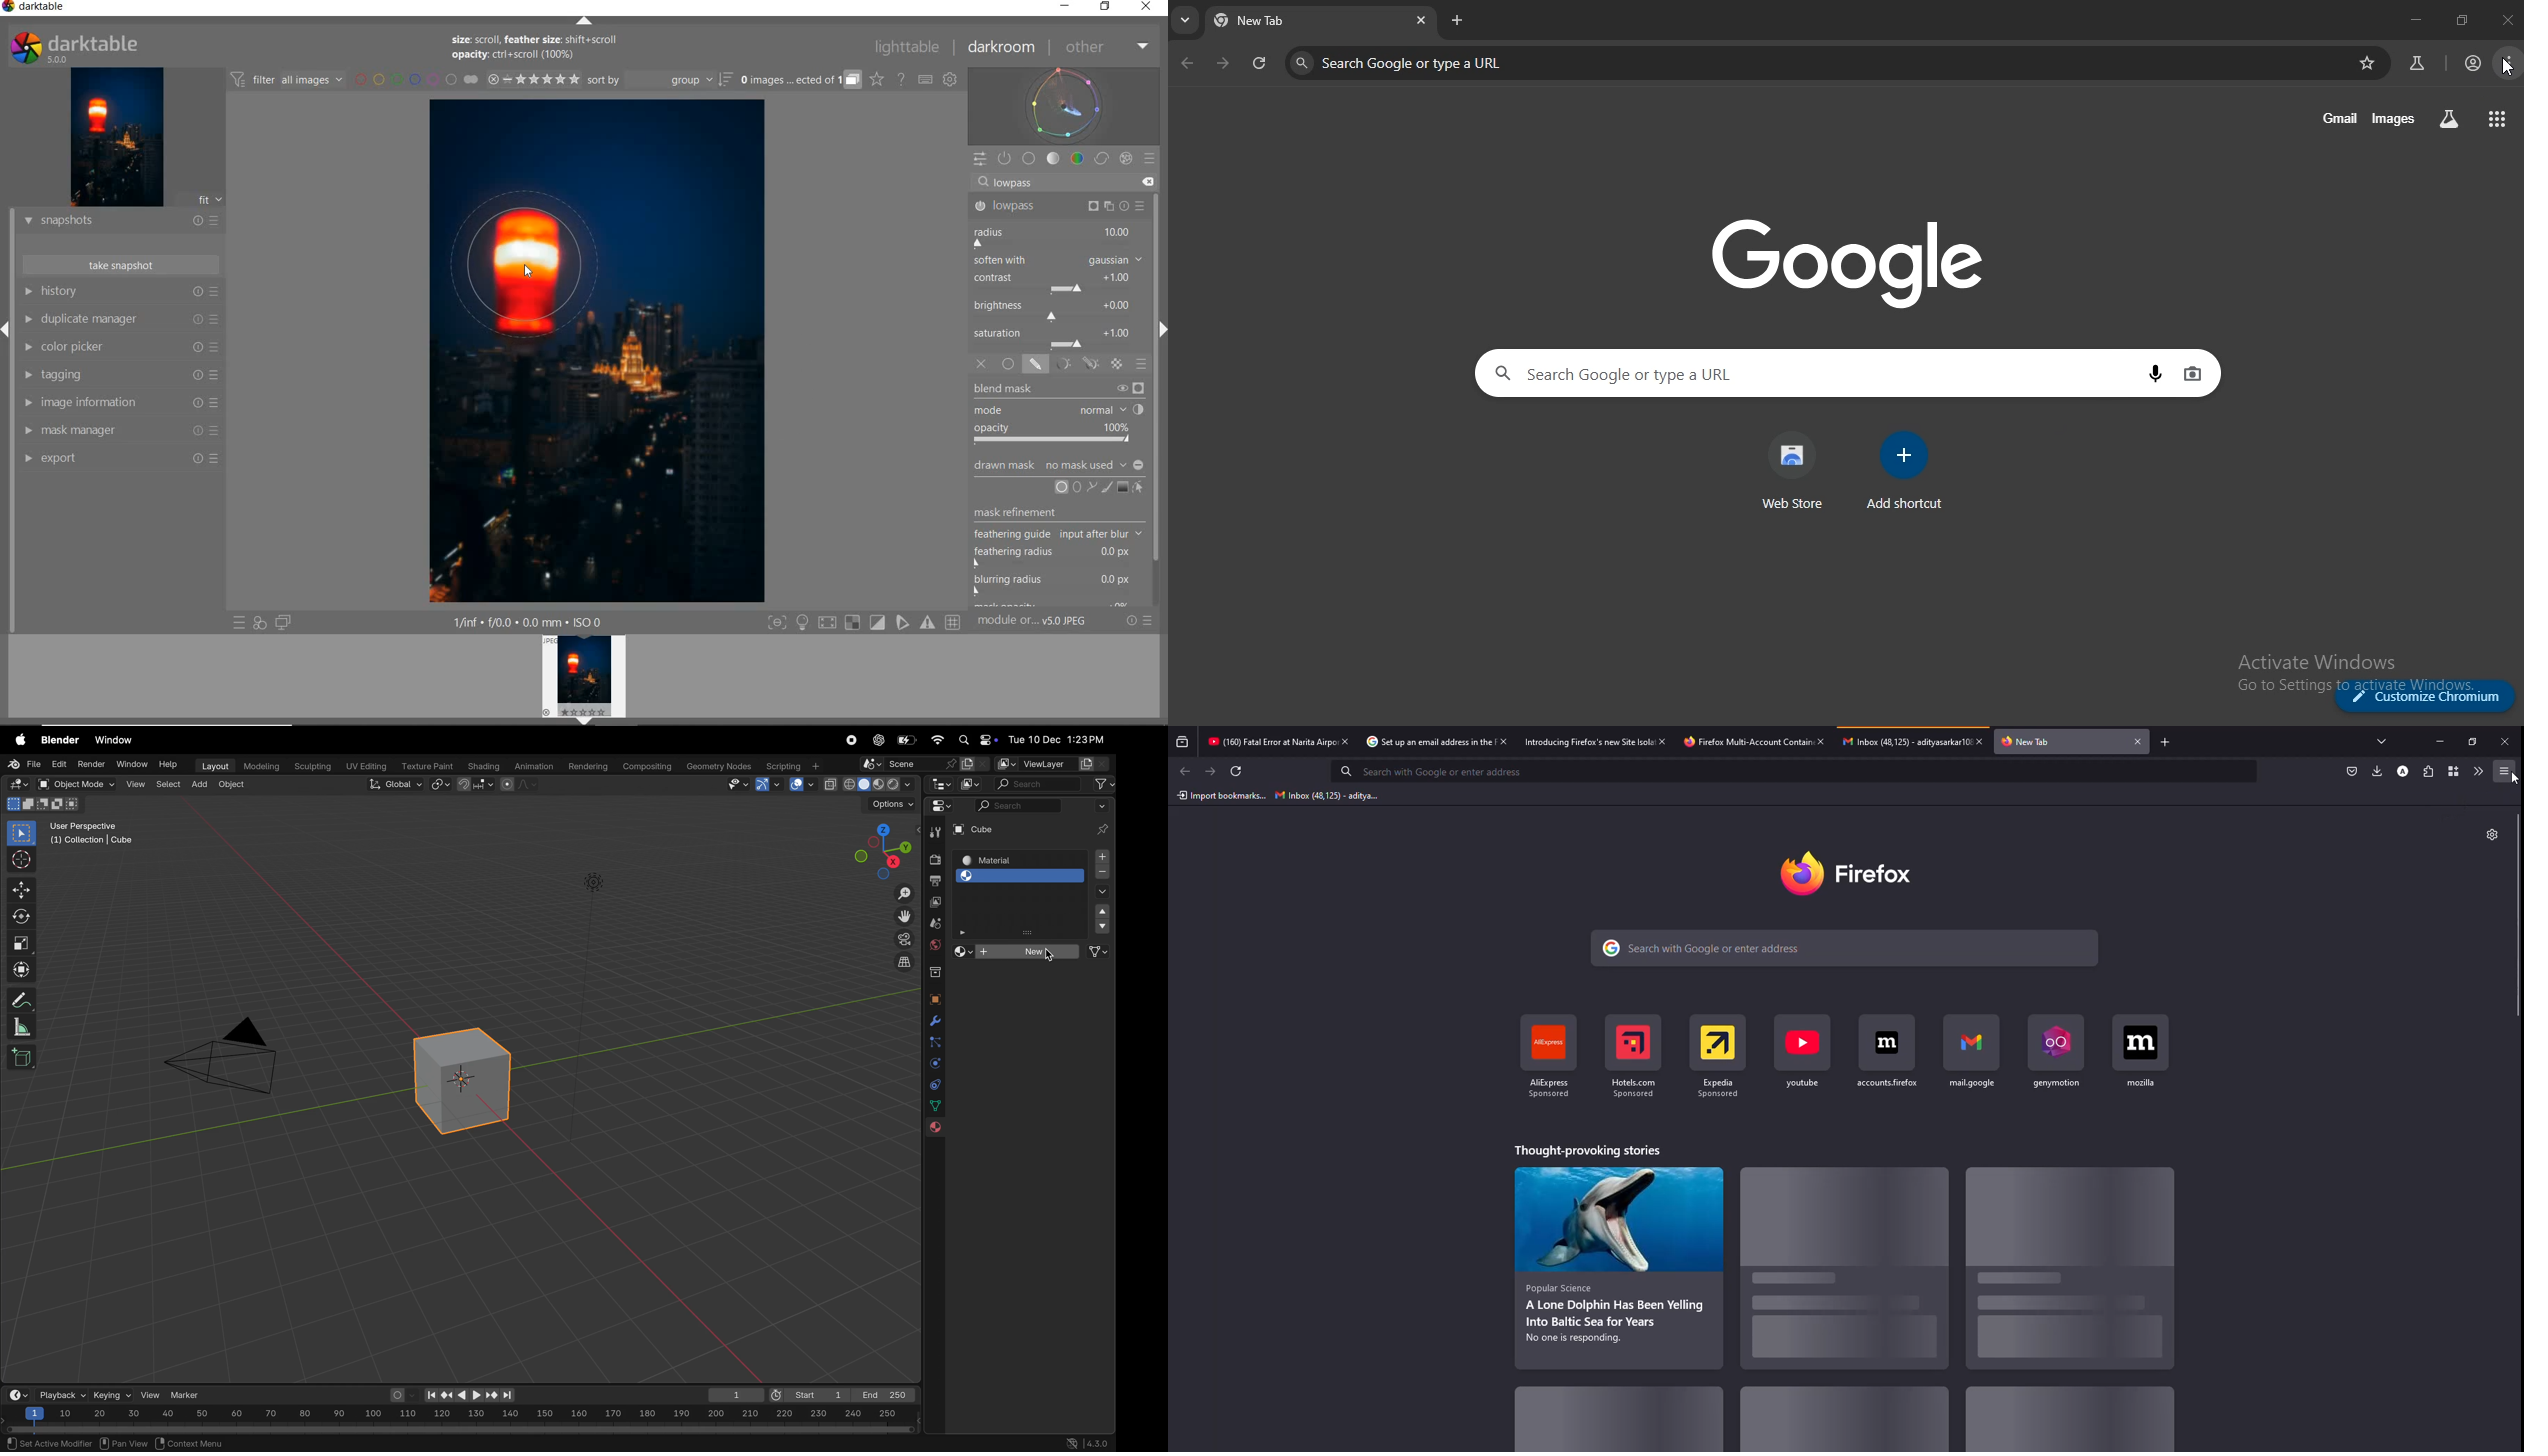 The width and height of the screenshot is (2548, 1456). What do you see at coordinates (60, 740) in the screenshot?
I see `blender` at bounding box center [60, 740].